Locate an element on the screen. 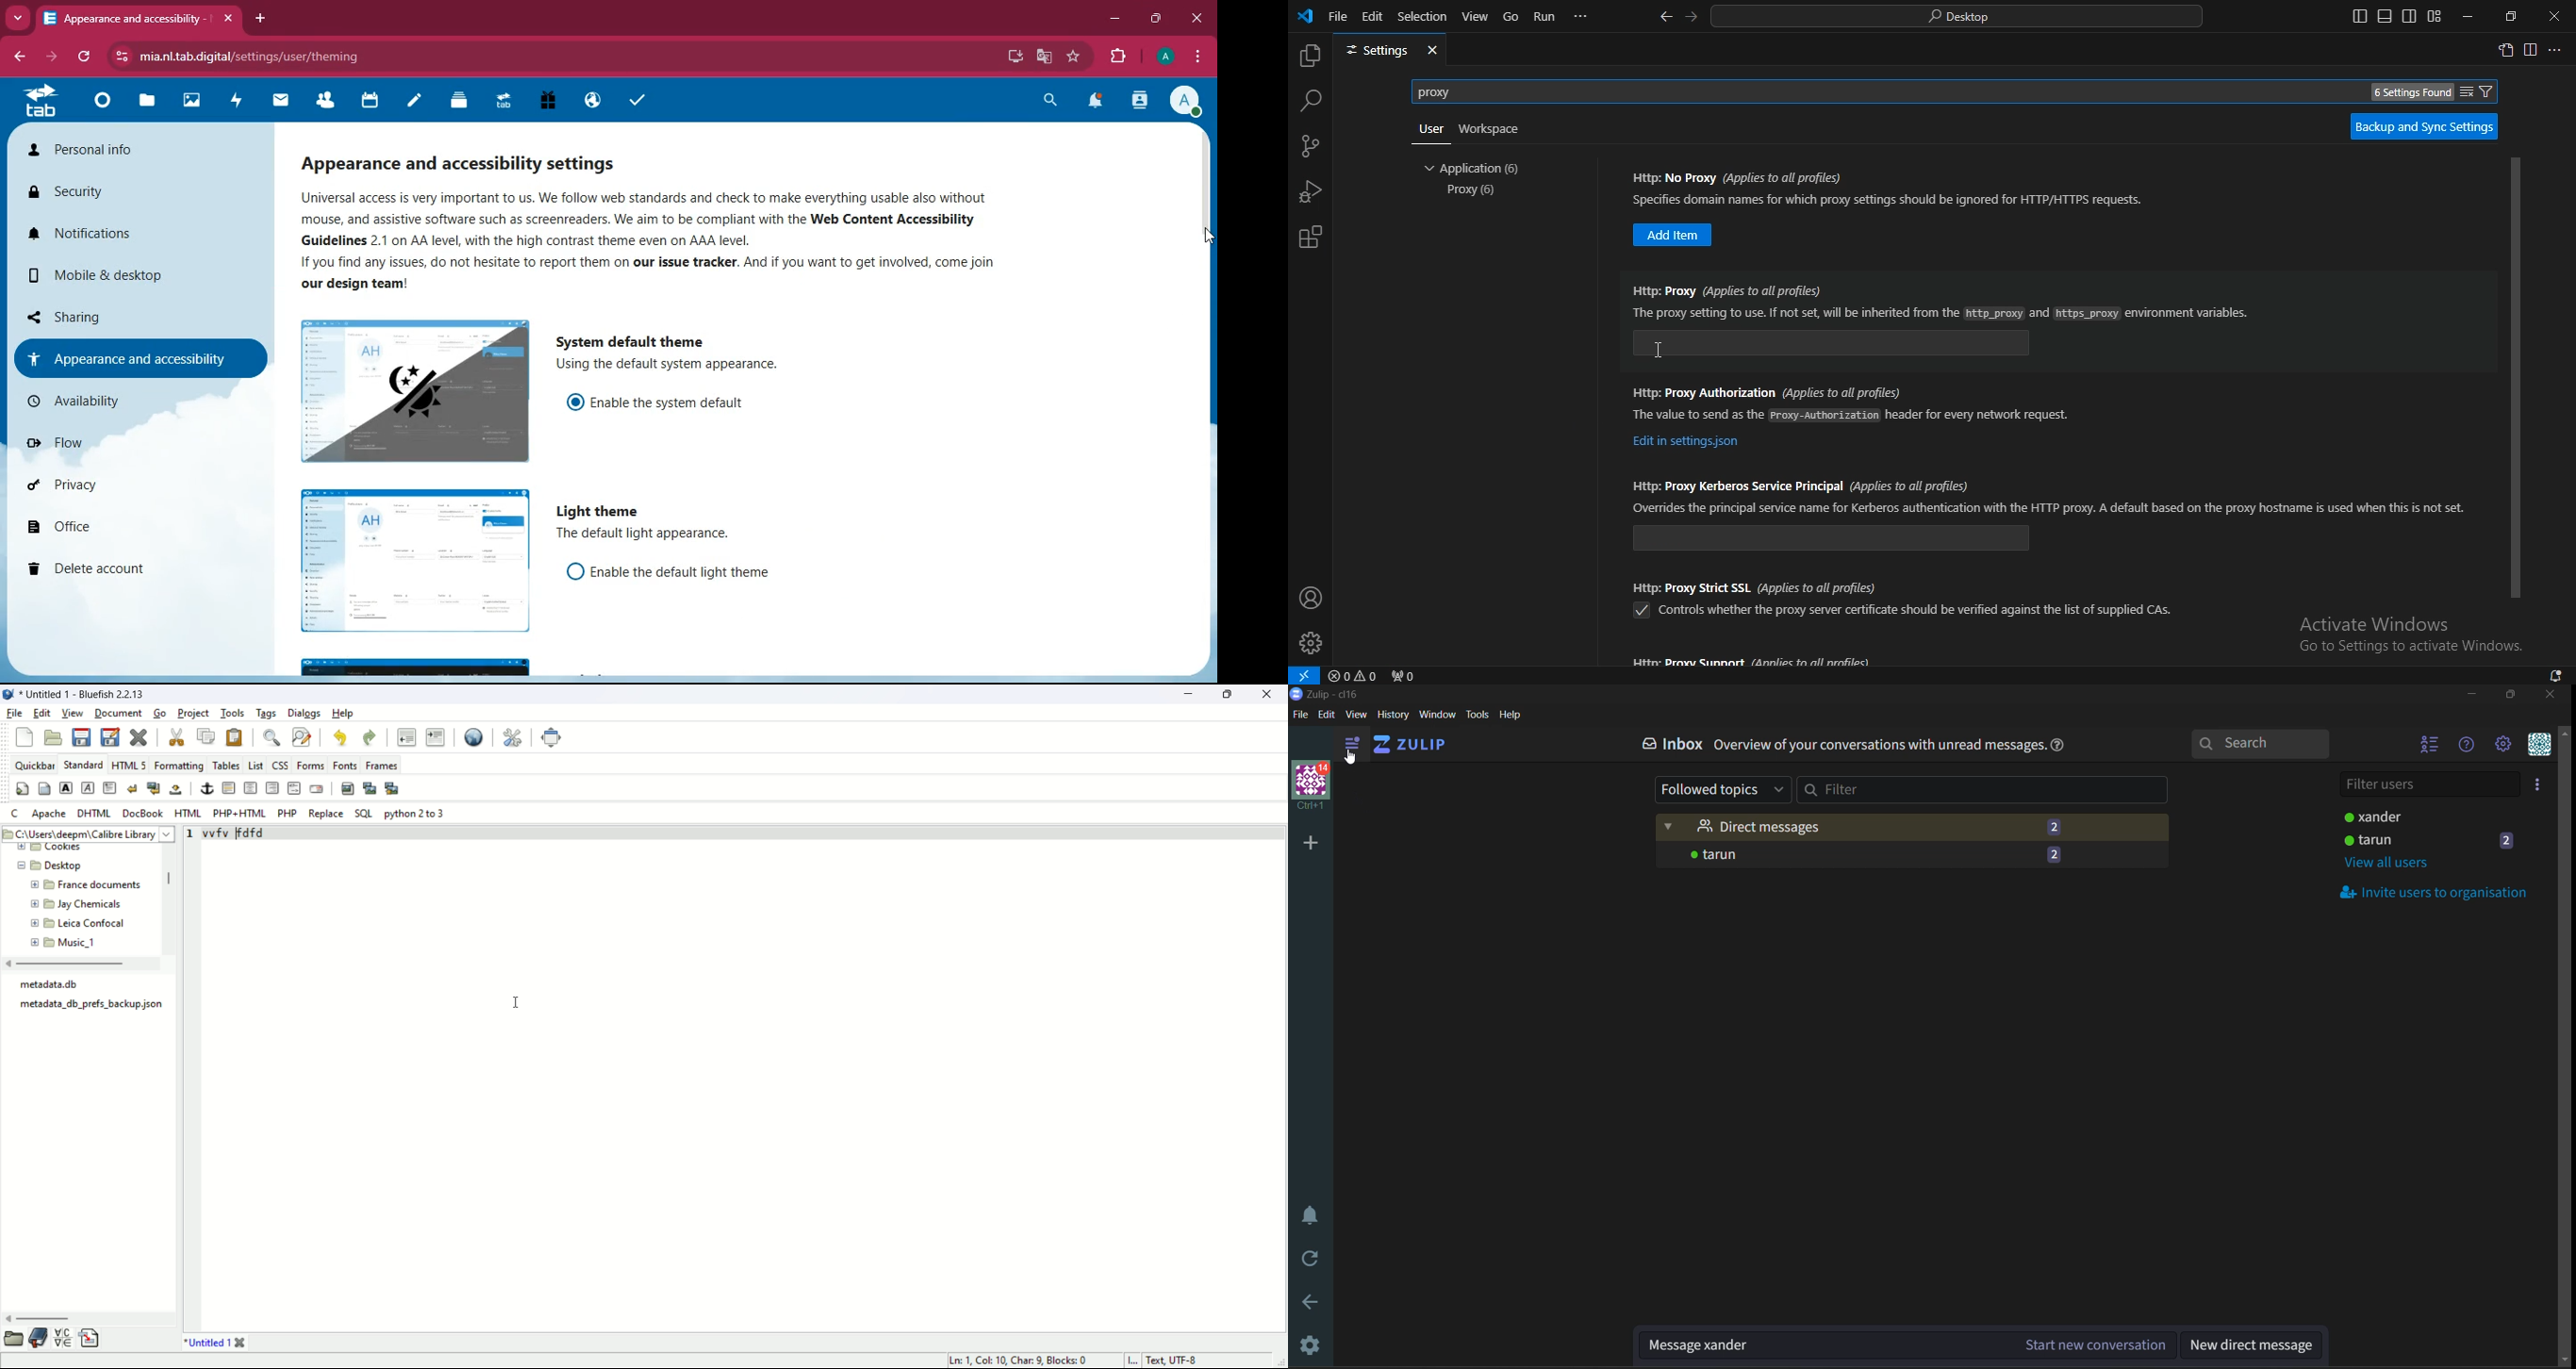 This screenshot has height=1372, width=2576. description is located at coordinates (682, 368).